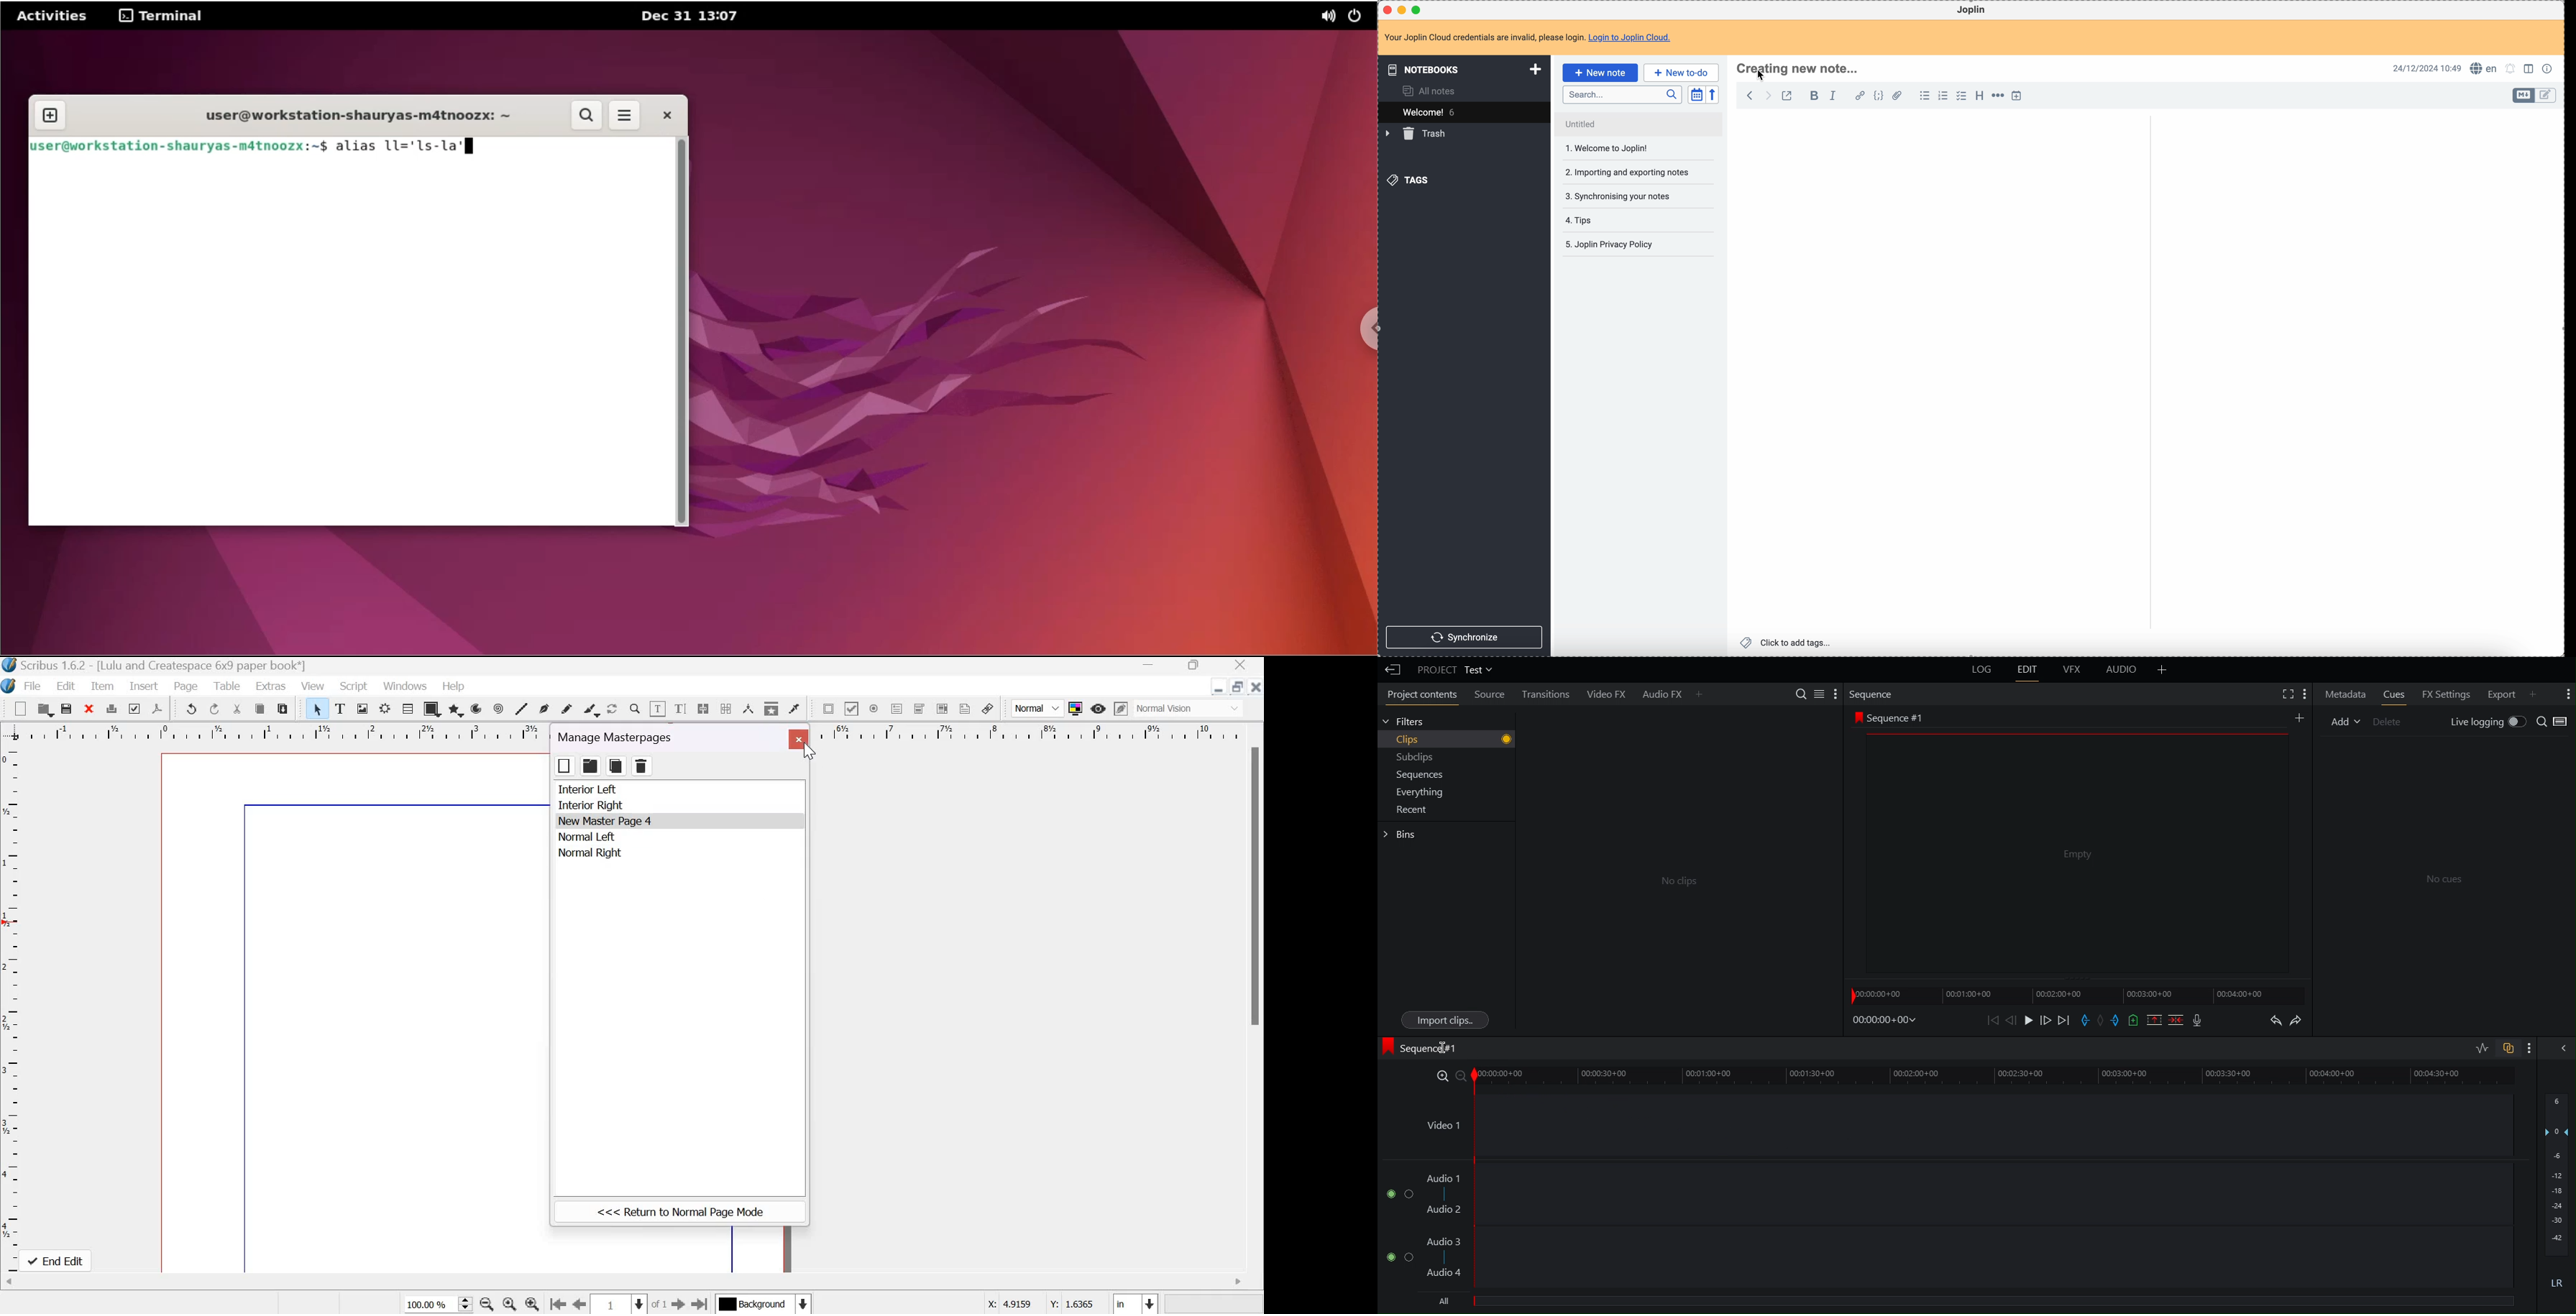 Image resolution: width=2576 pixels, height=1316 pixels. What do you see at coordinates (318, 709) in the screenshot?
I see `Select item` at bounding box center [318, 709].